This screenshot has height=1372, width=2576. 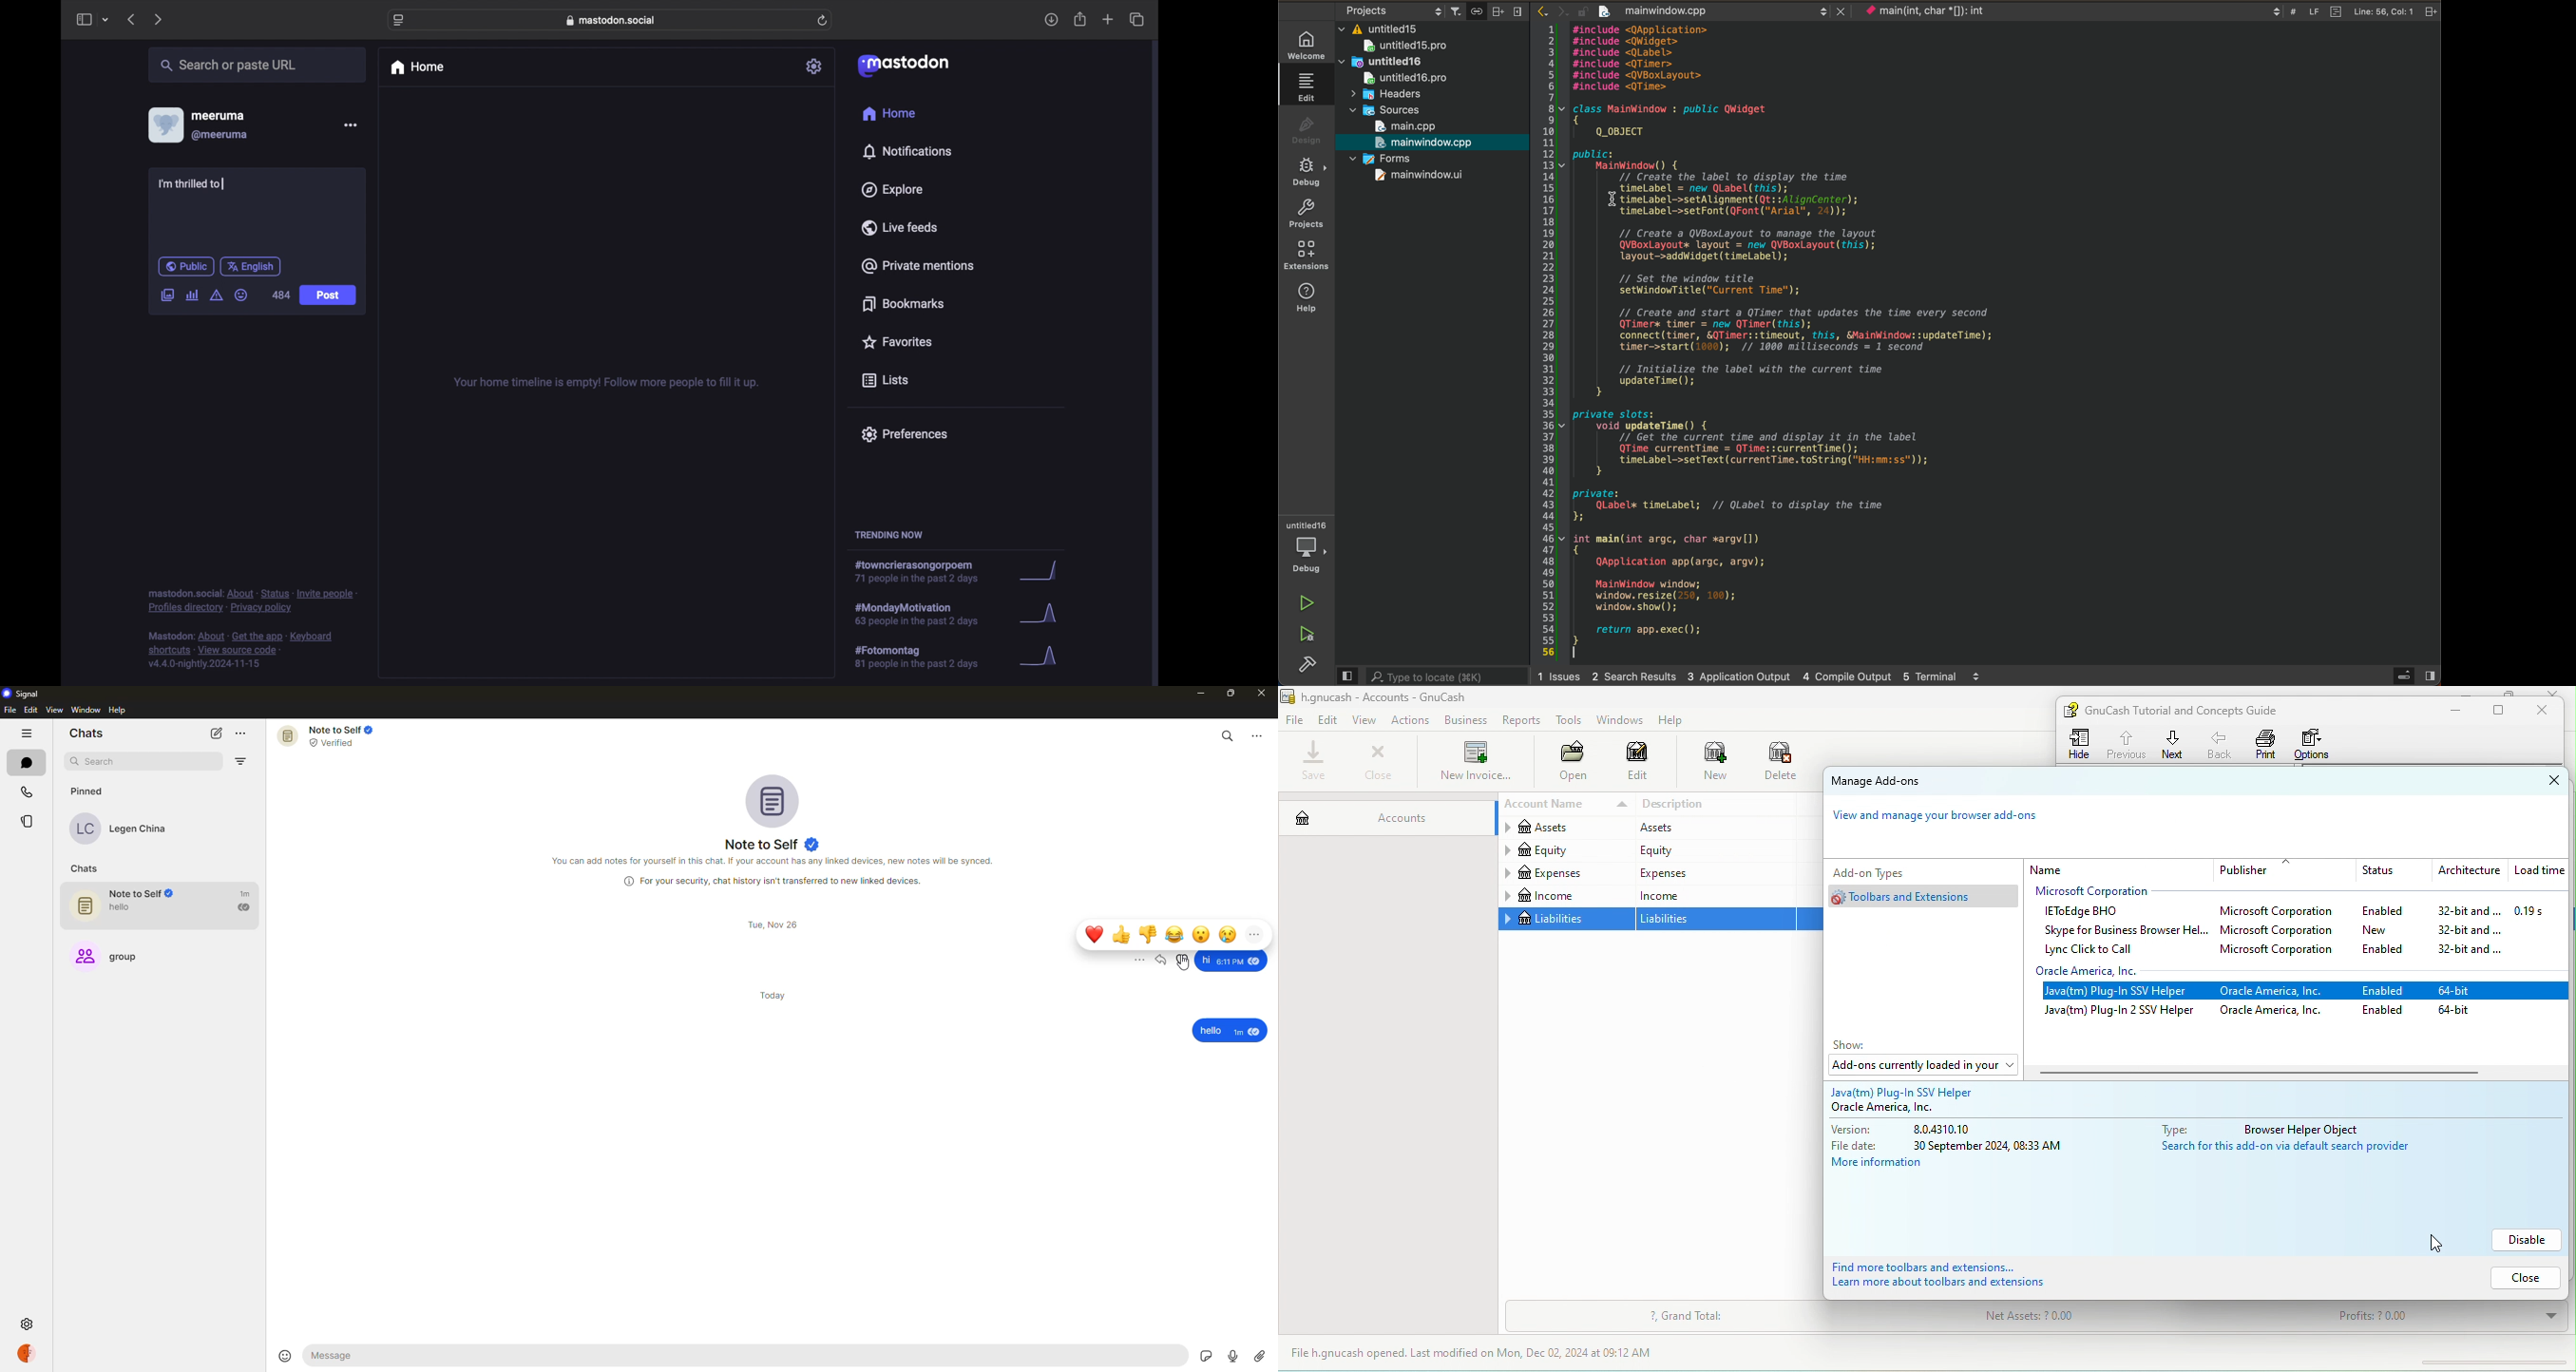 I want to click on next, so click(x=158, y=20).